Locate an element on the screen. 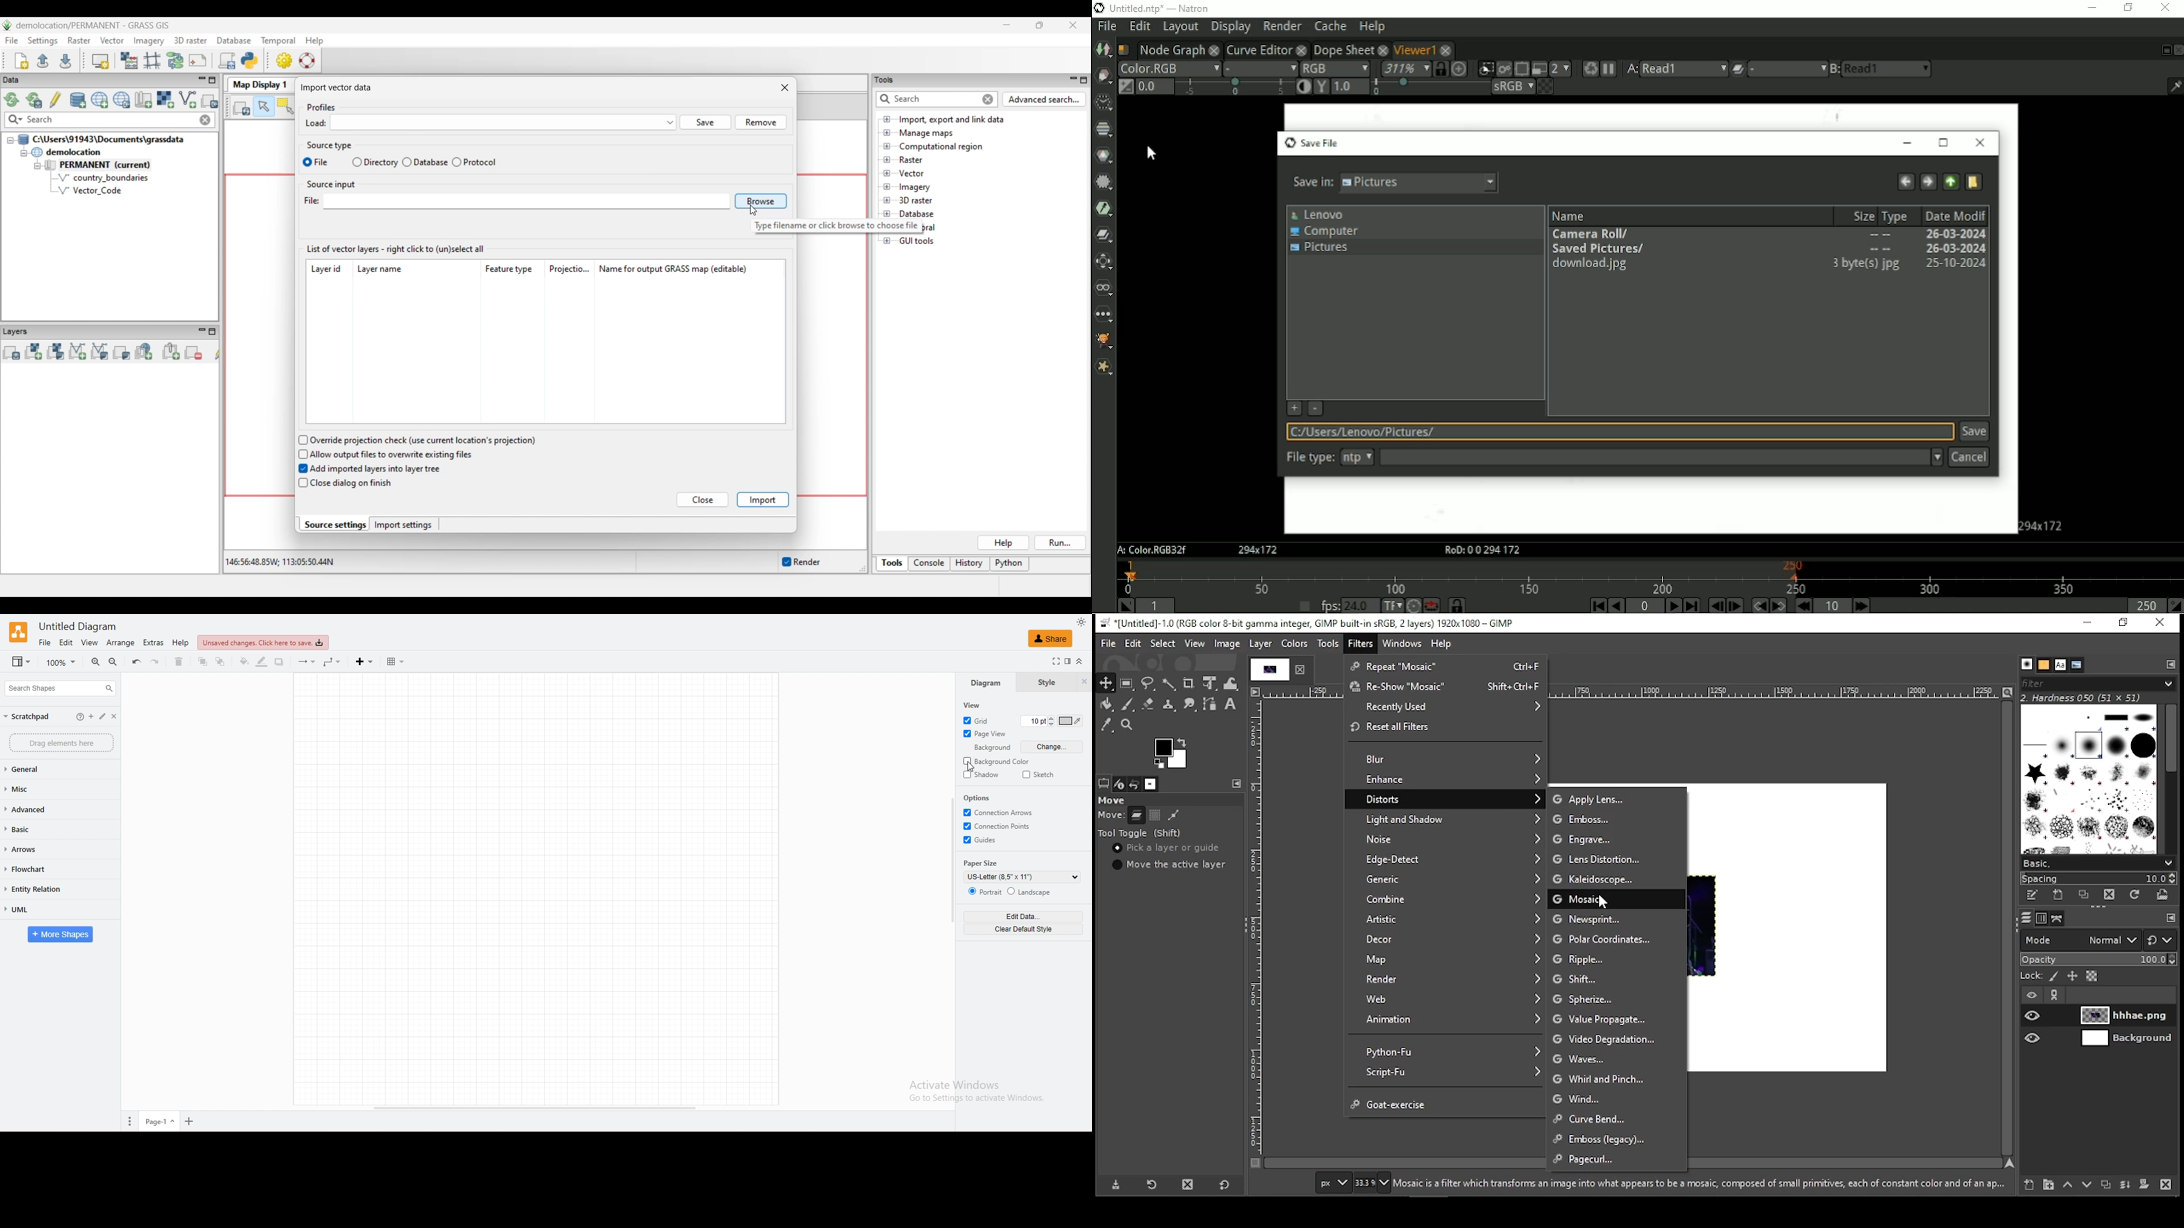  view is located at coordinates (89, 642).